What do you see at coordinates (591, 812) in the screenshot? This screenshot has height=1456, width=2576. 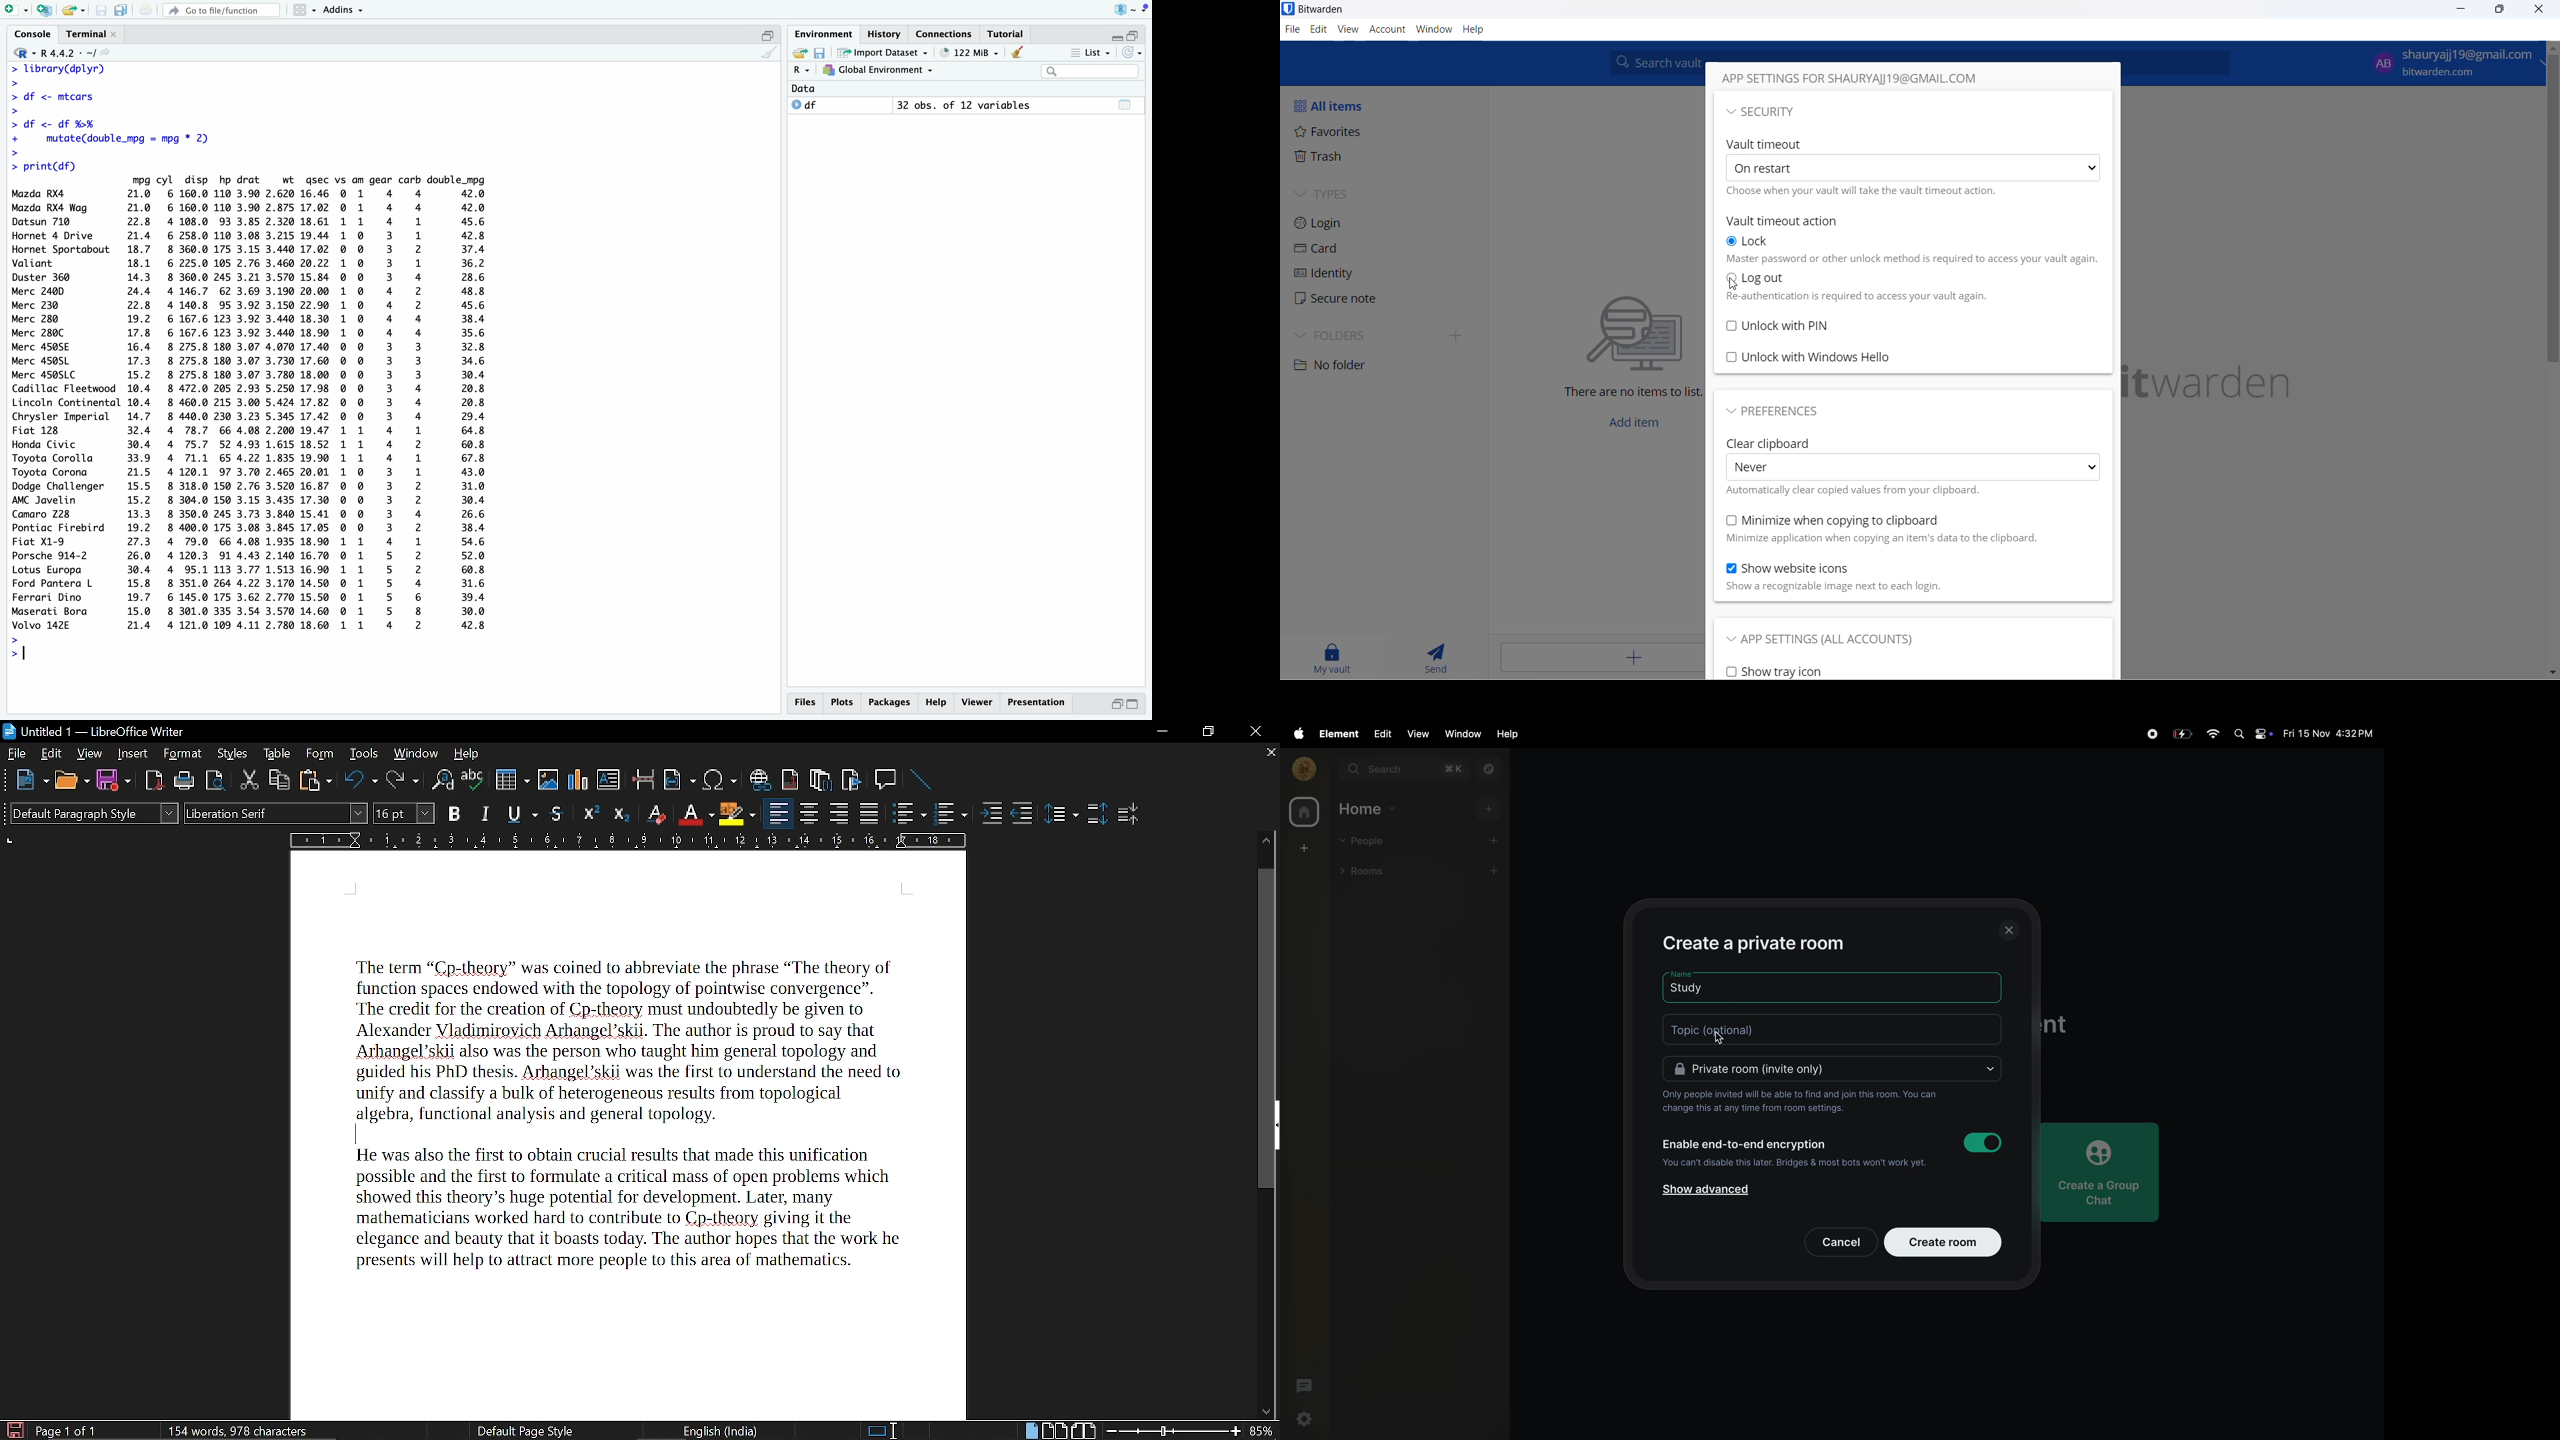 I see `Superscript` at bounding box center [591, 812].